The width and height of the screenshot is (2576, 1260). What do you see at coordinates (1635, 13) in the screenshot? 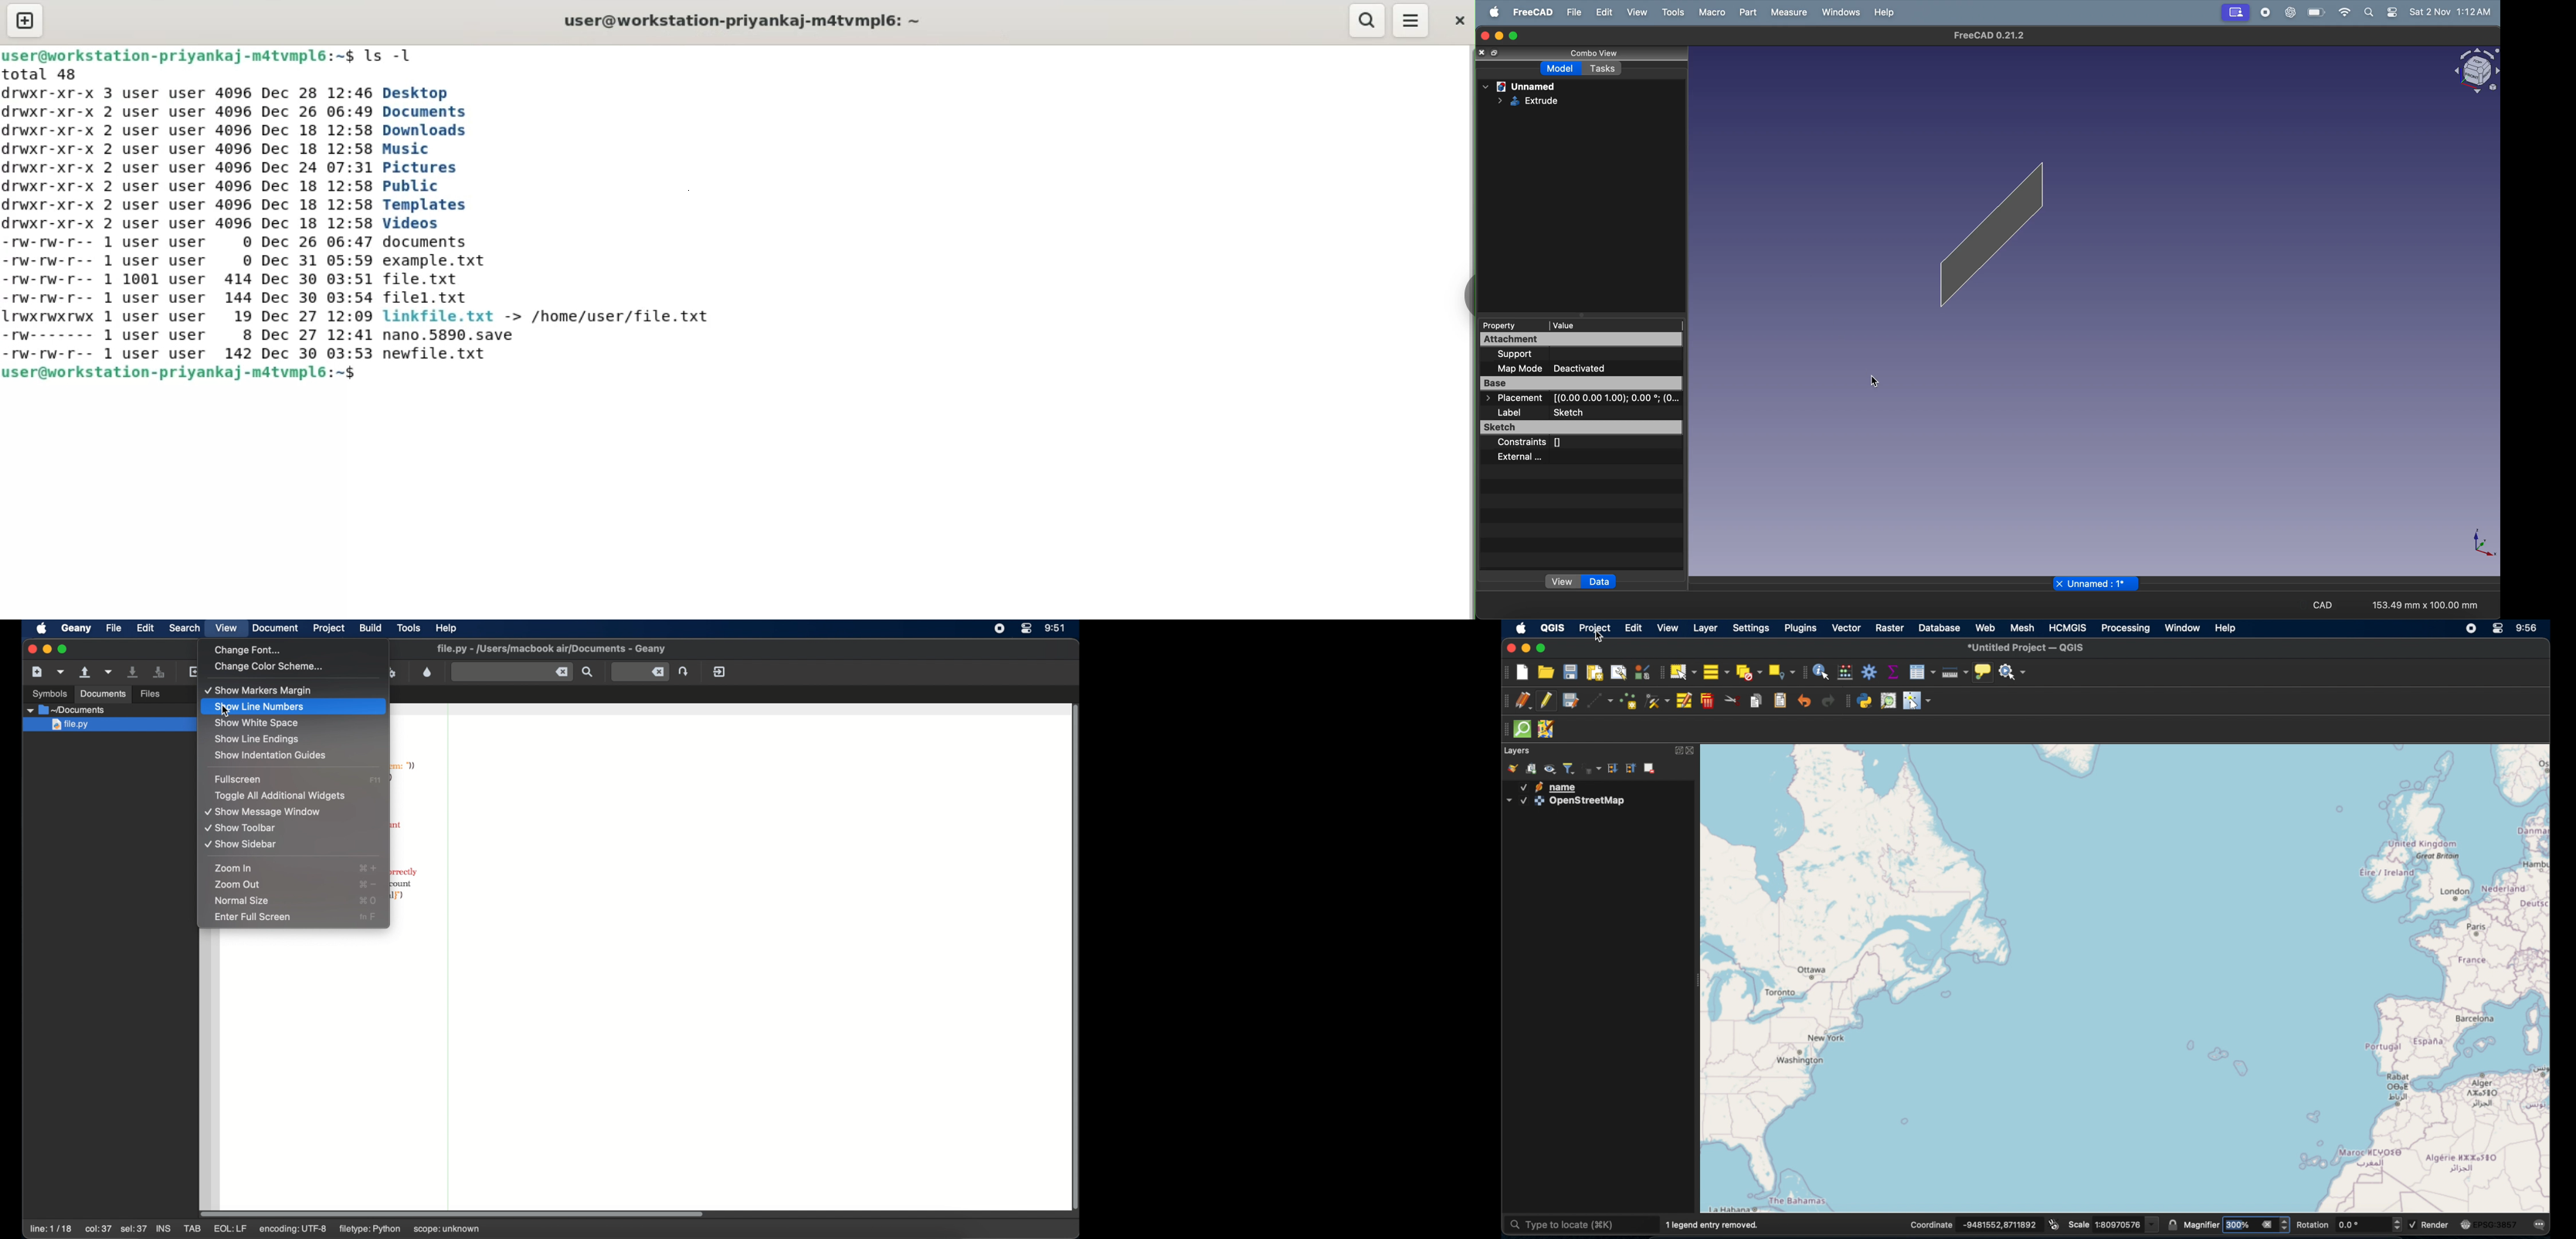
I see `view` at bounding box center [1635, 13].